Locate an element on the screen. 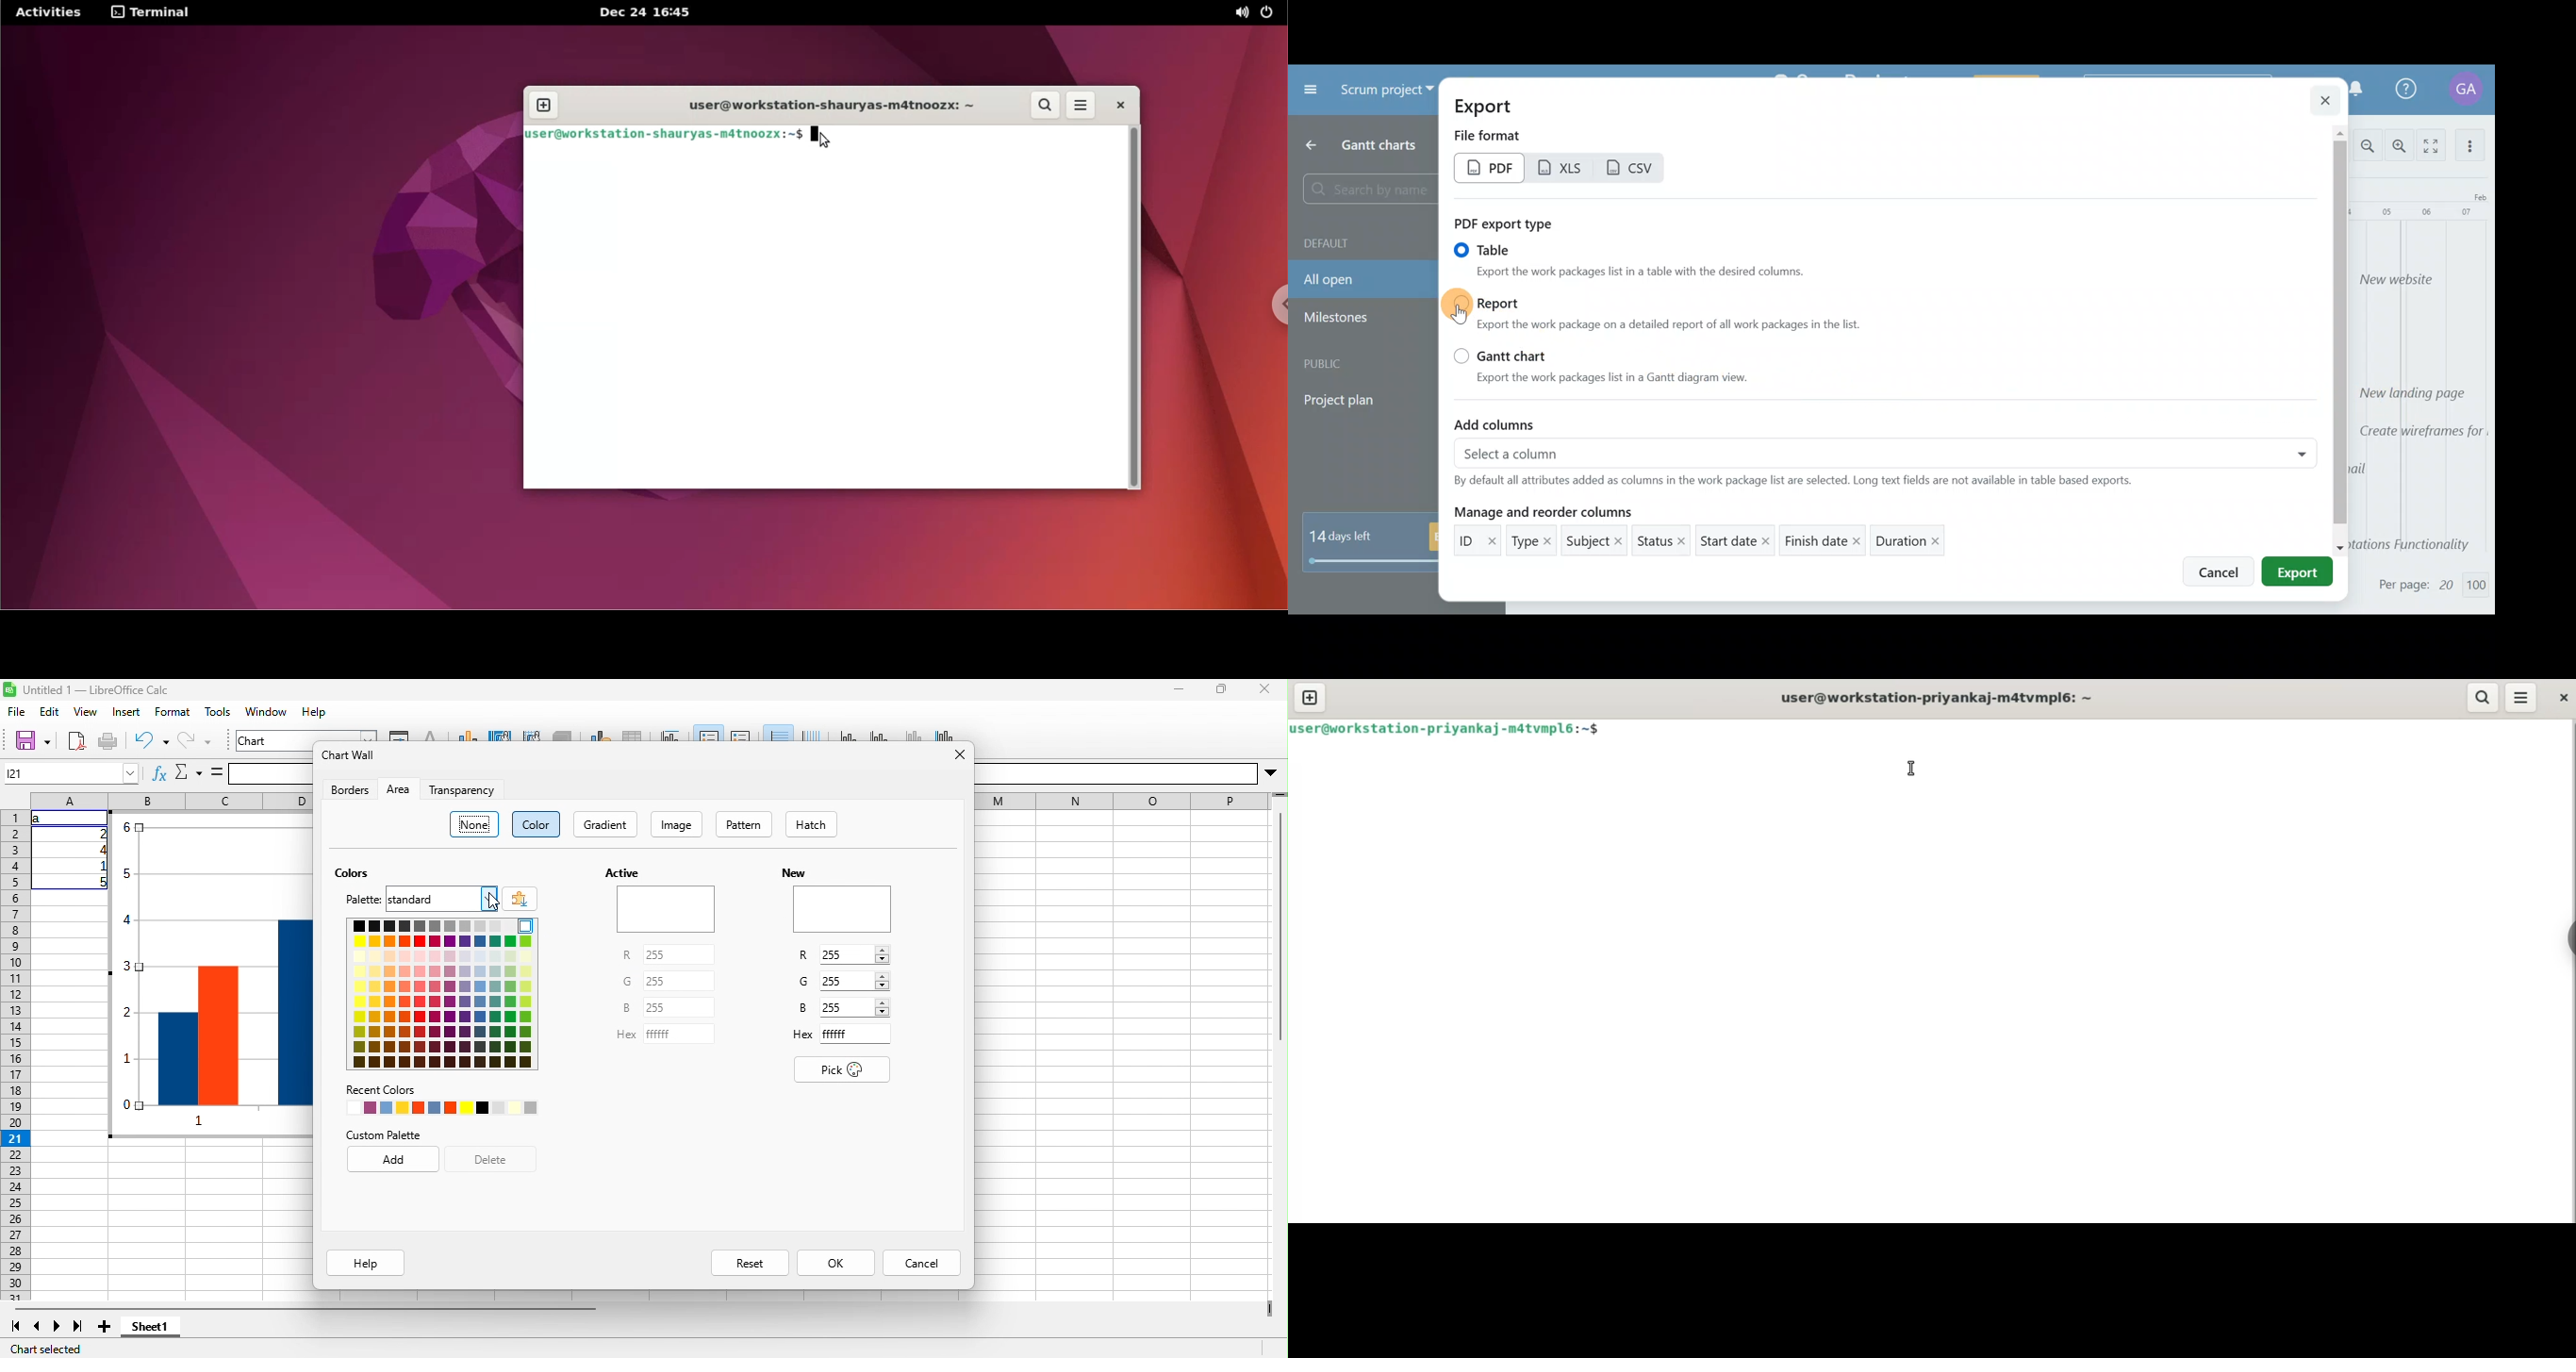 The height and width of the screenshot is (1372, 2576). 14 days left - Buy now is located at coordinates (1372, 542).